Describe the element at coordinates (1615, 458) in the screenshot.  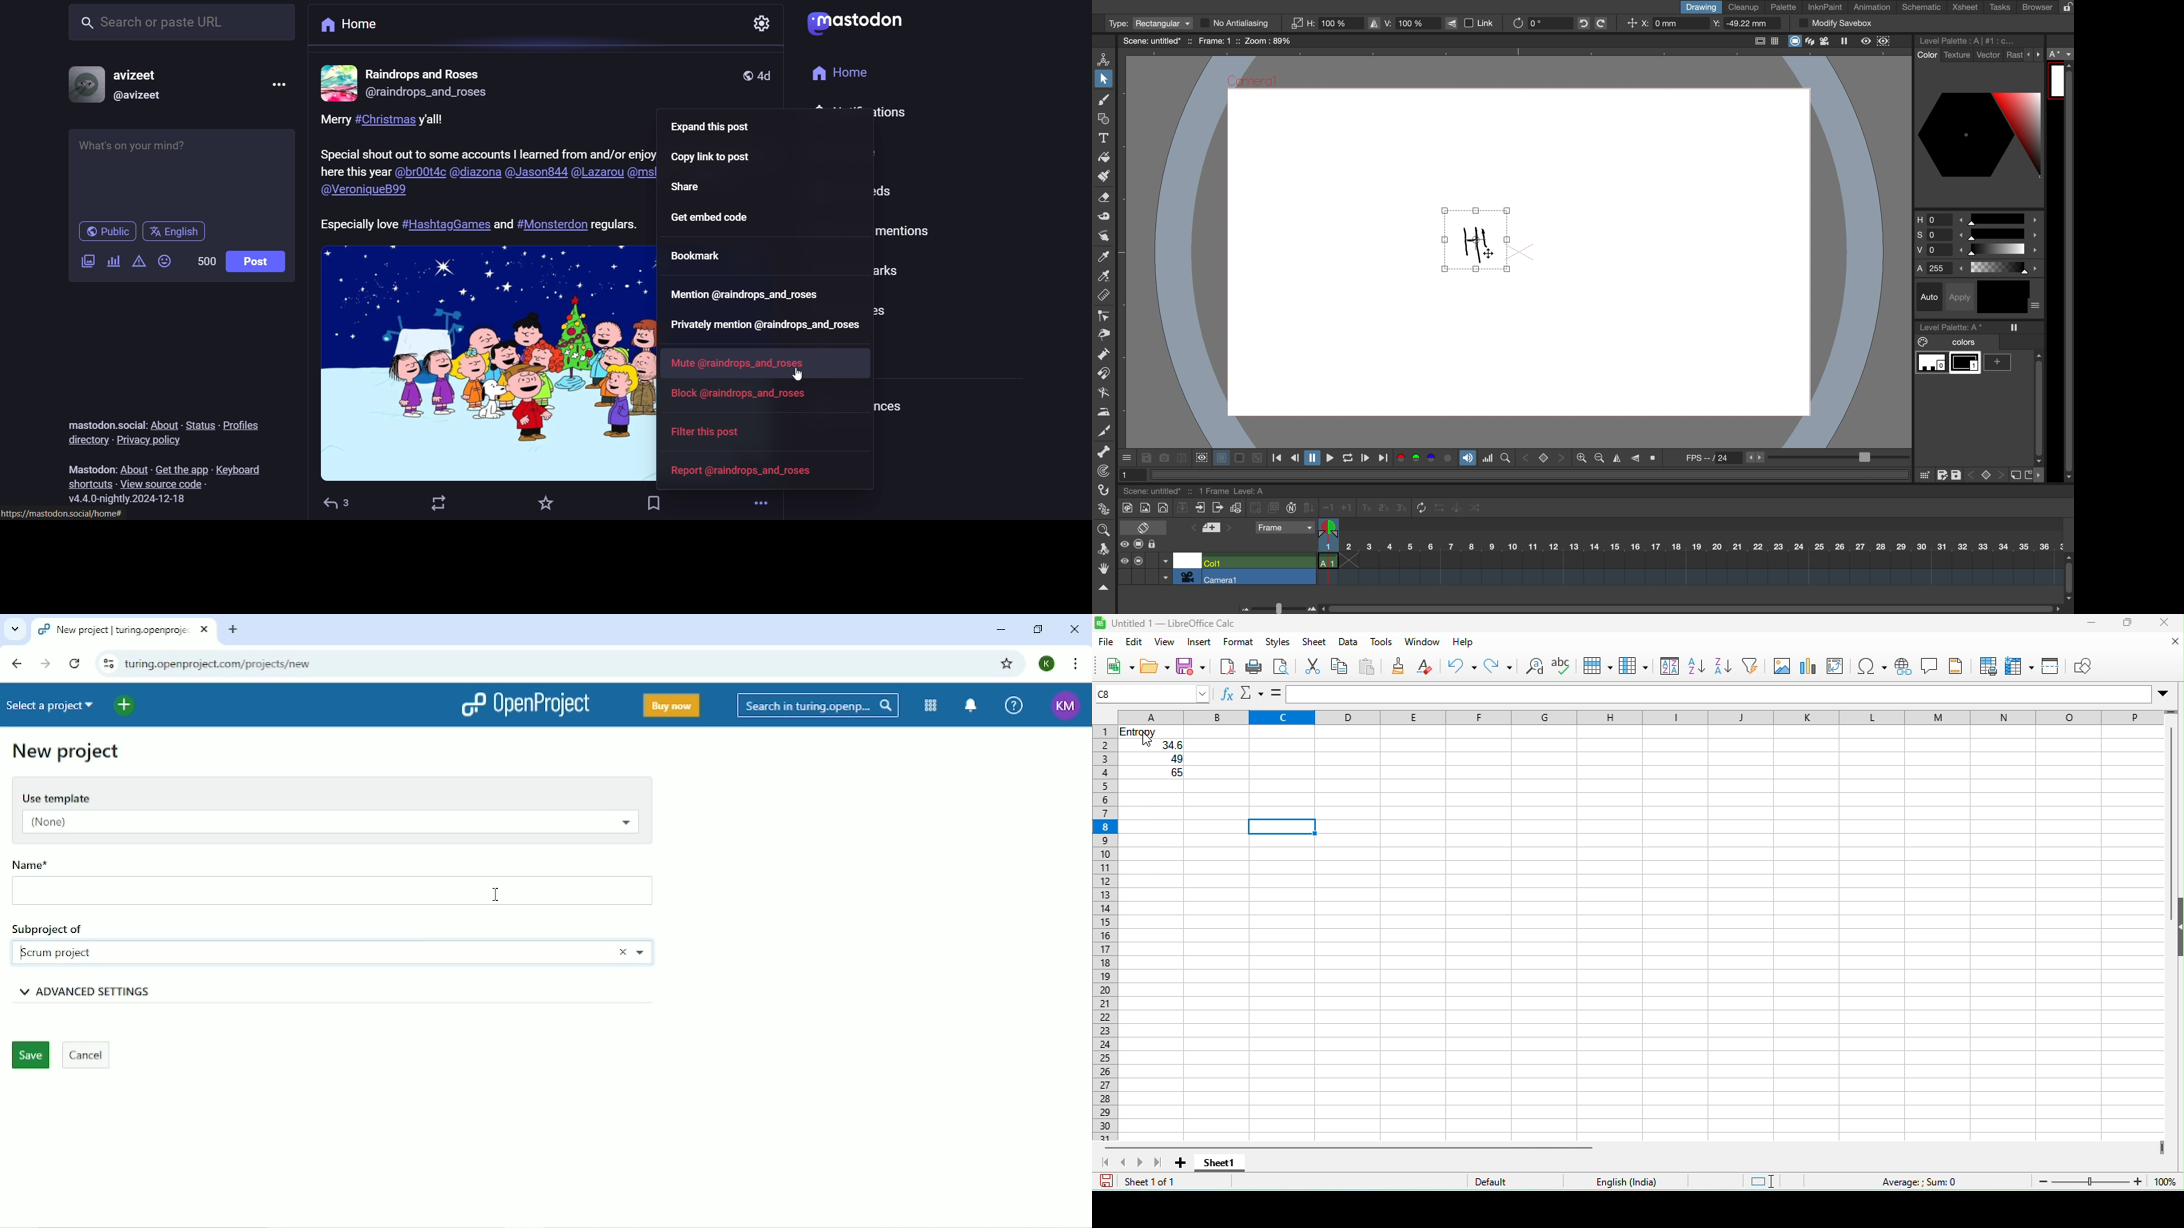
I see `flip horizontally` at that location.